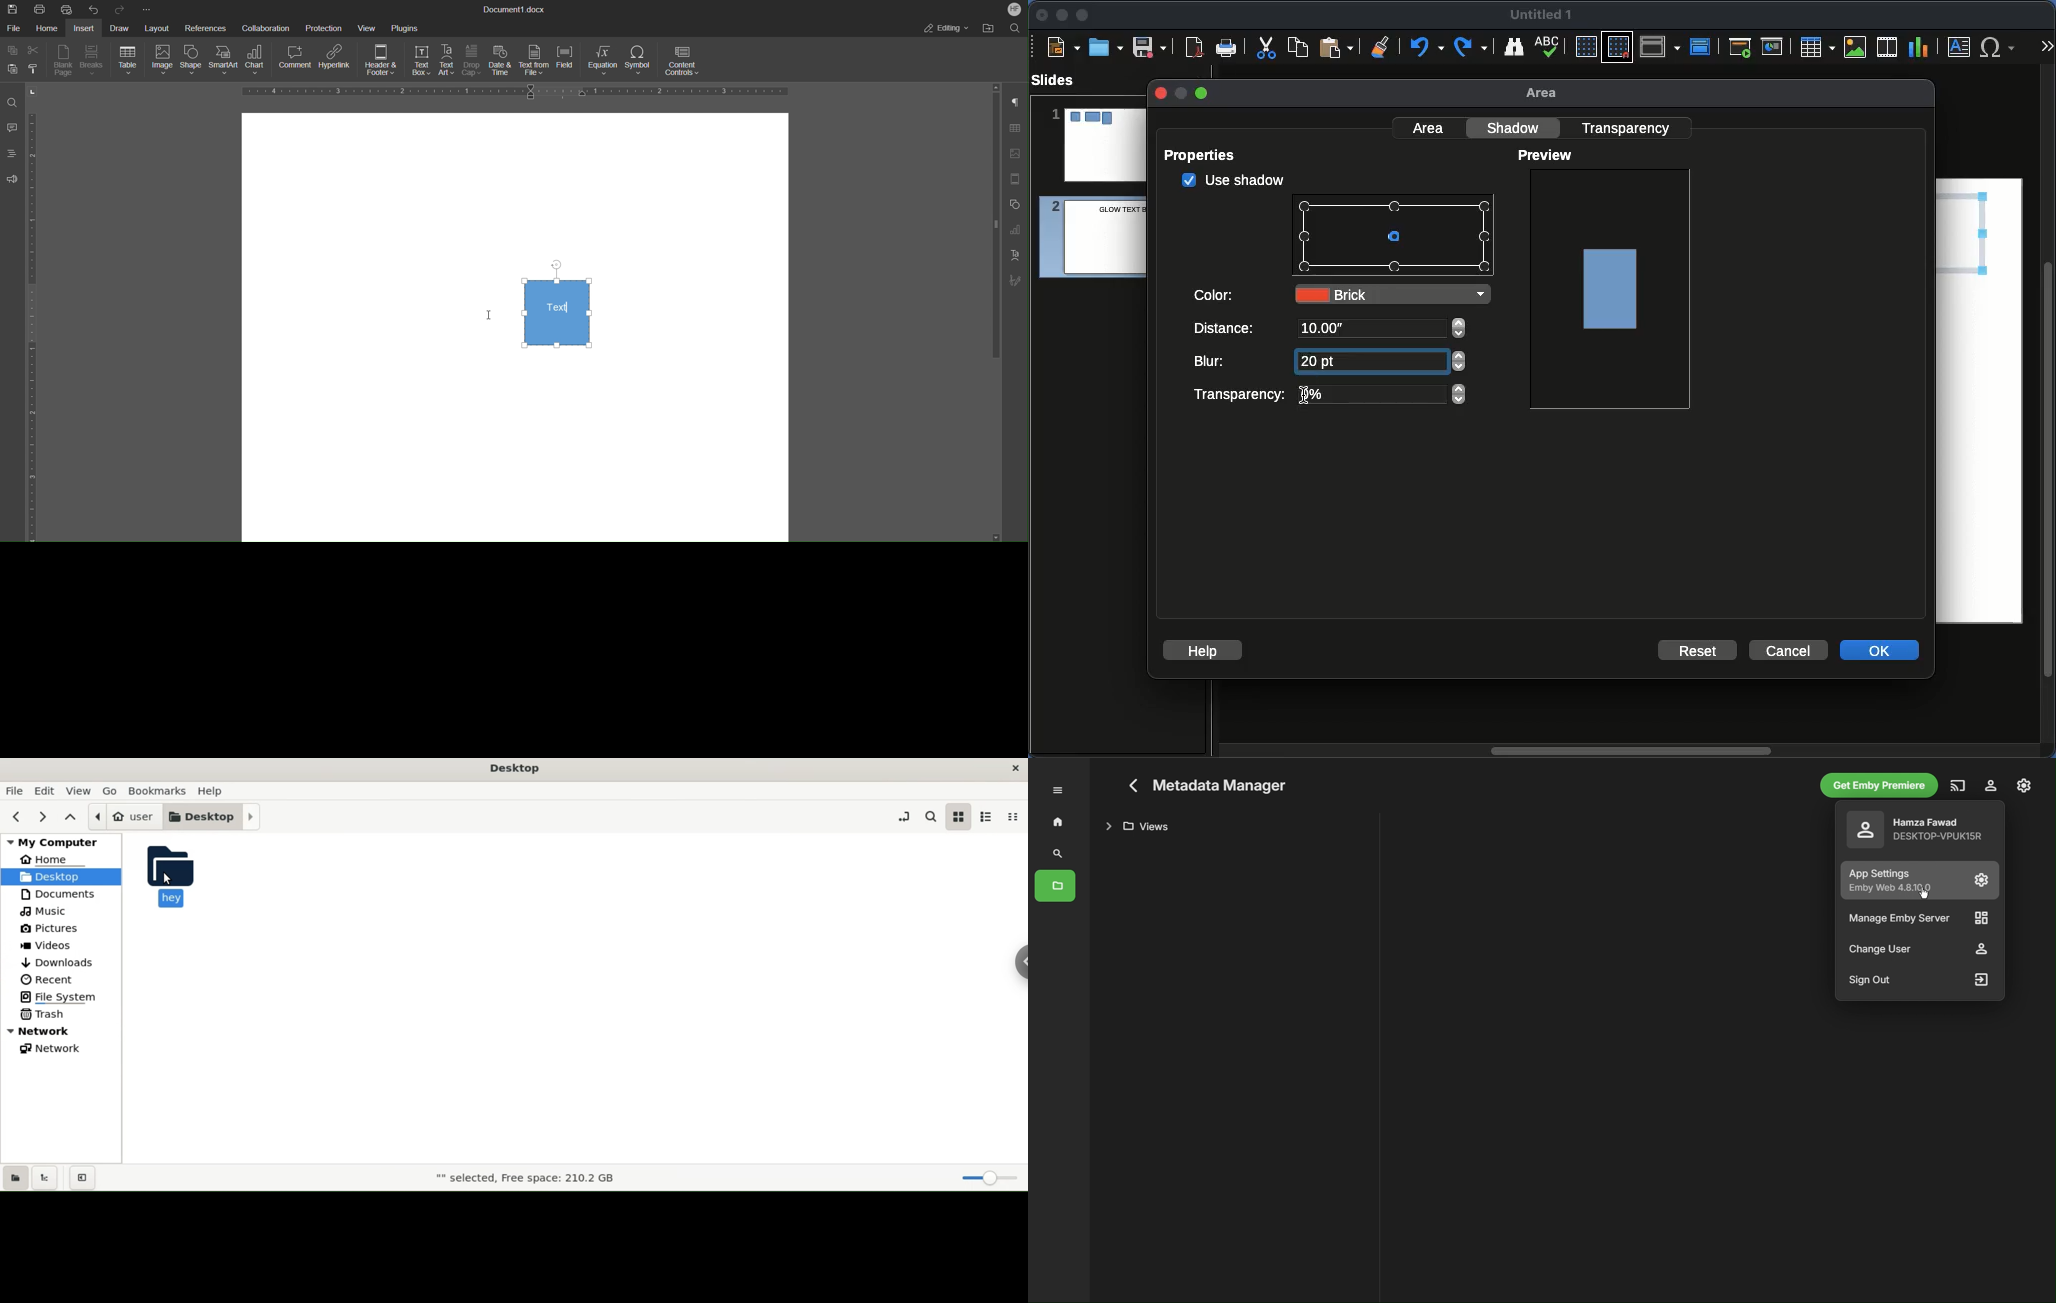 This screenshot has width=2072, height=1316. What do you see at coordinates (160, 62) in the screenshot?
I see `Image` at bounding box center [160, 62].